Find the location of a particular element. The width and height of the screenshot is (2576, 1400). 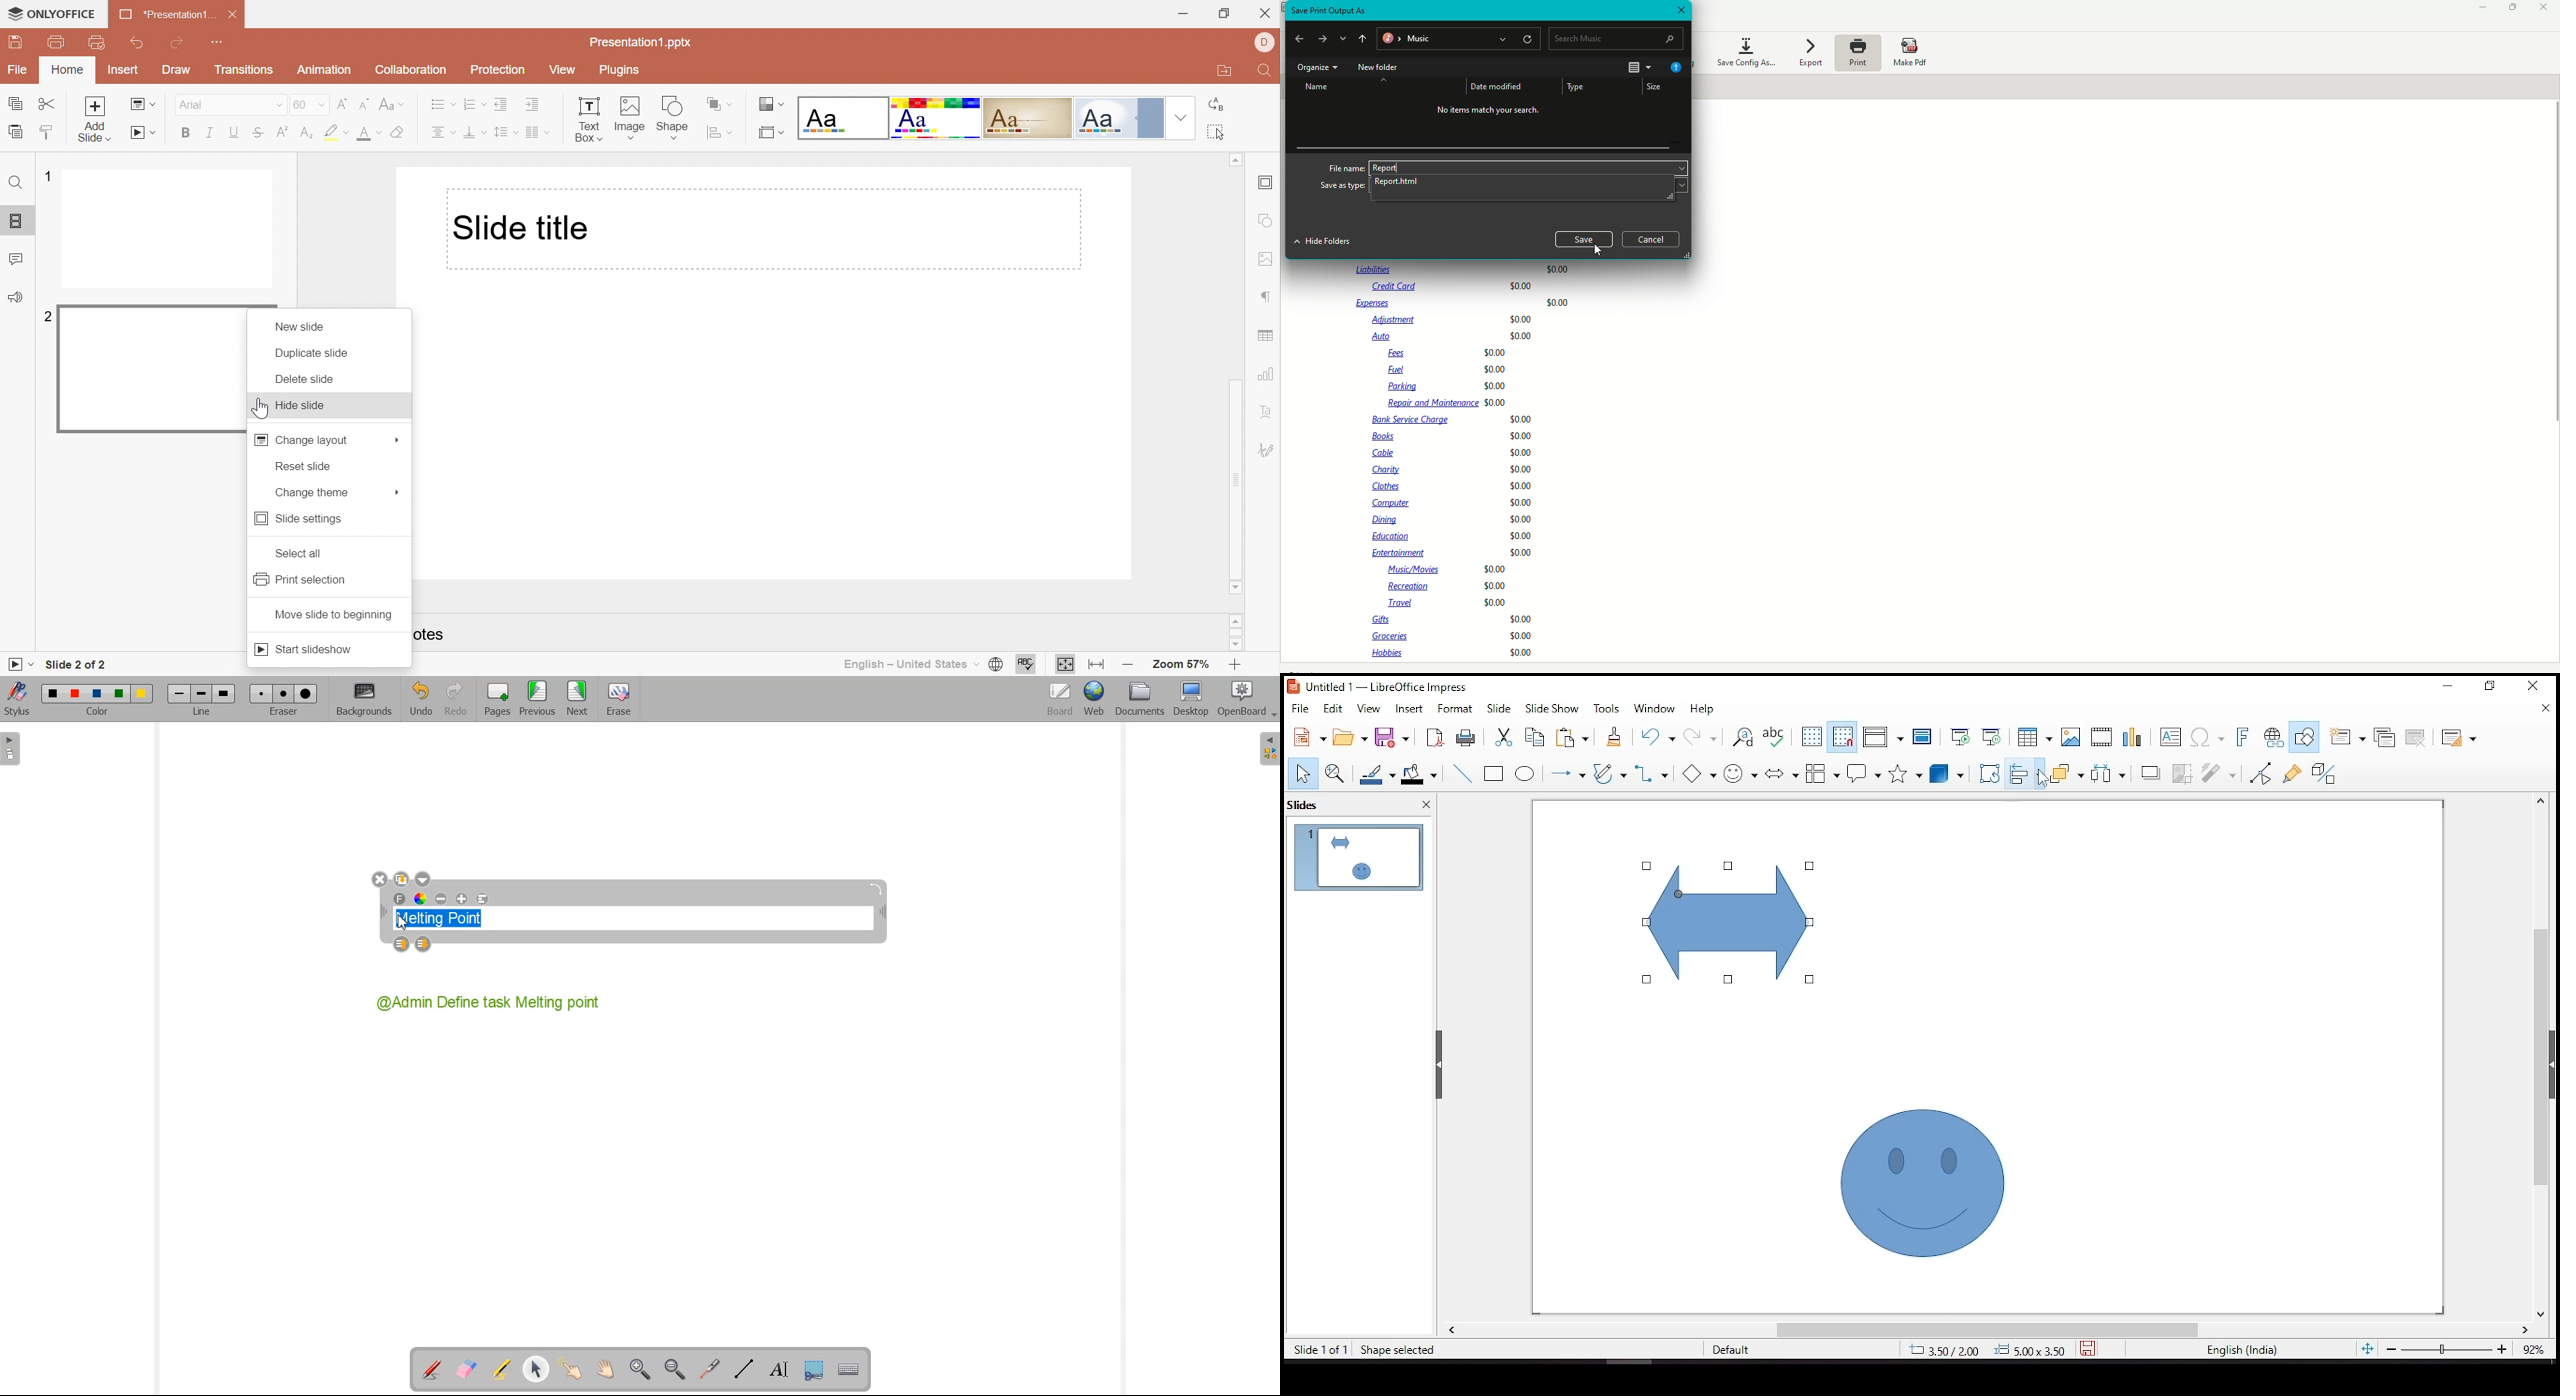

shadow is located at coordinates (2147, 774).